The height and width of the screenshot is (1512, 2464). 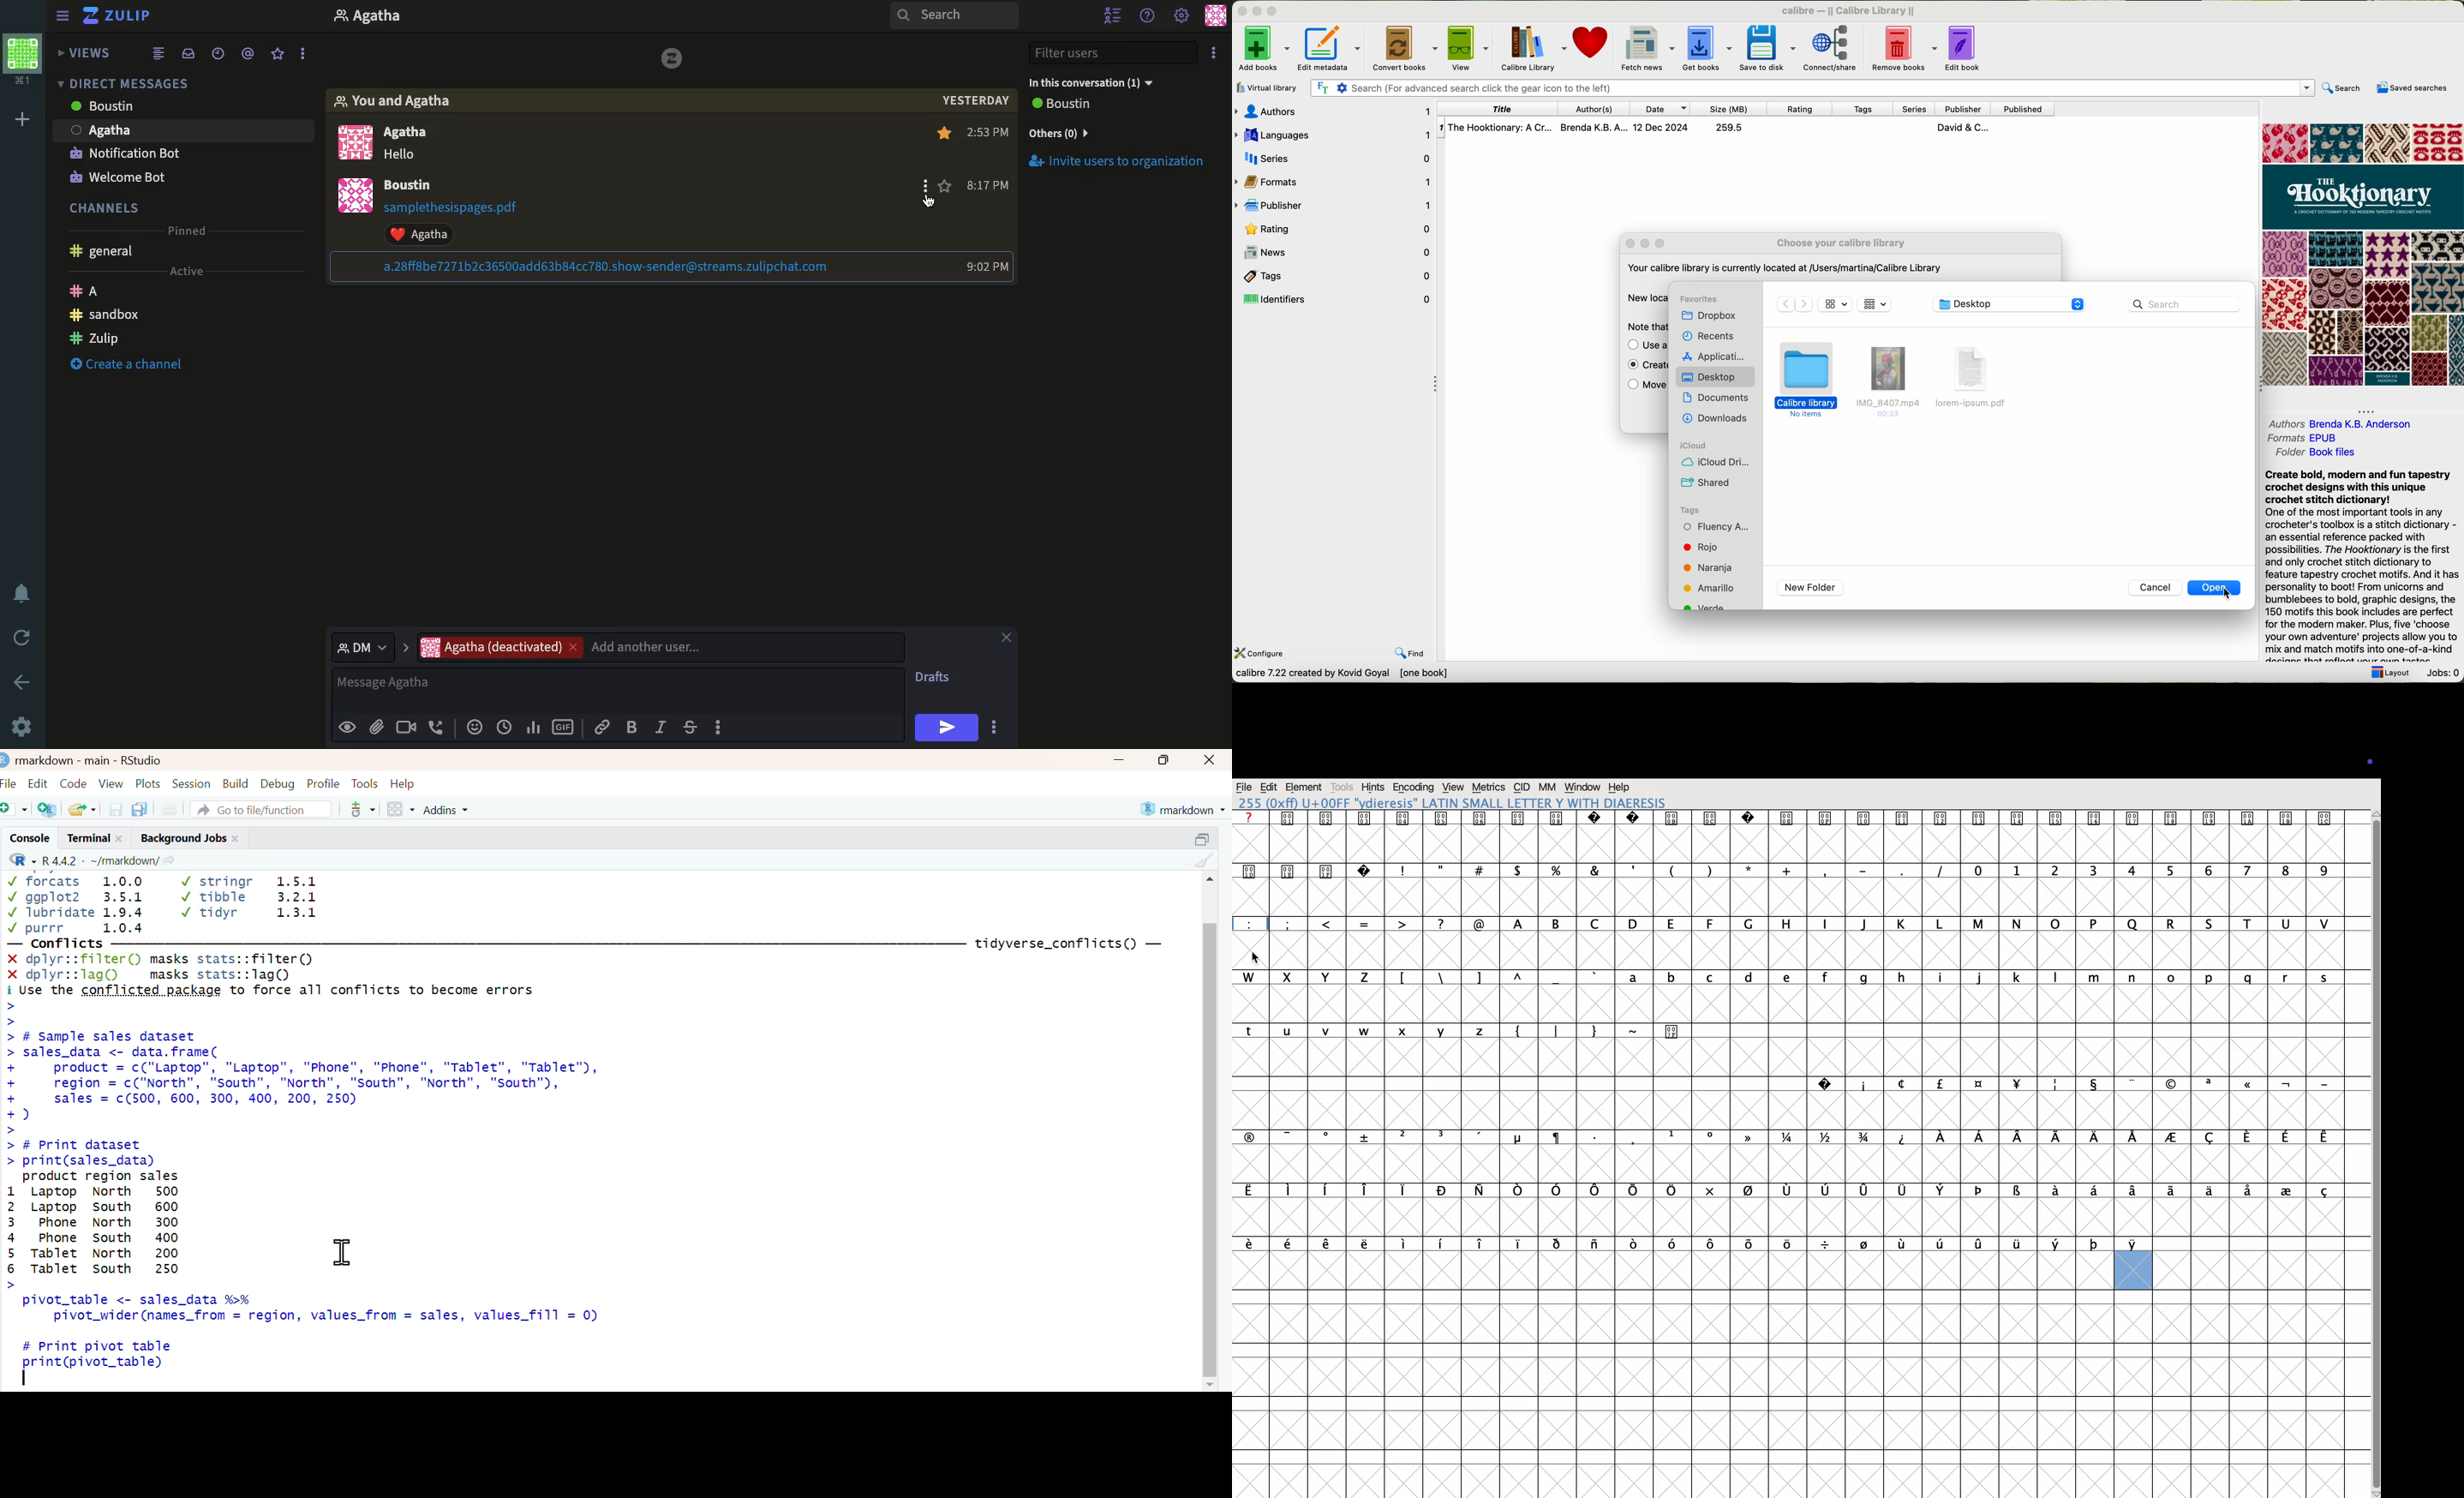 What do you see at coordinates (1257, 11) in the screenshot?
I see `minimize` at bounding box center [1257, 11].